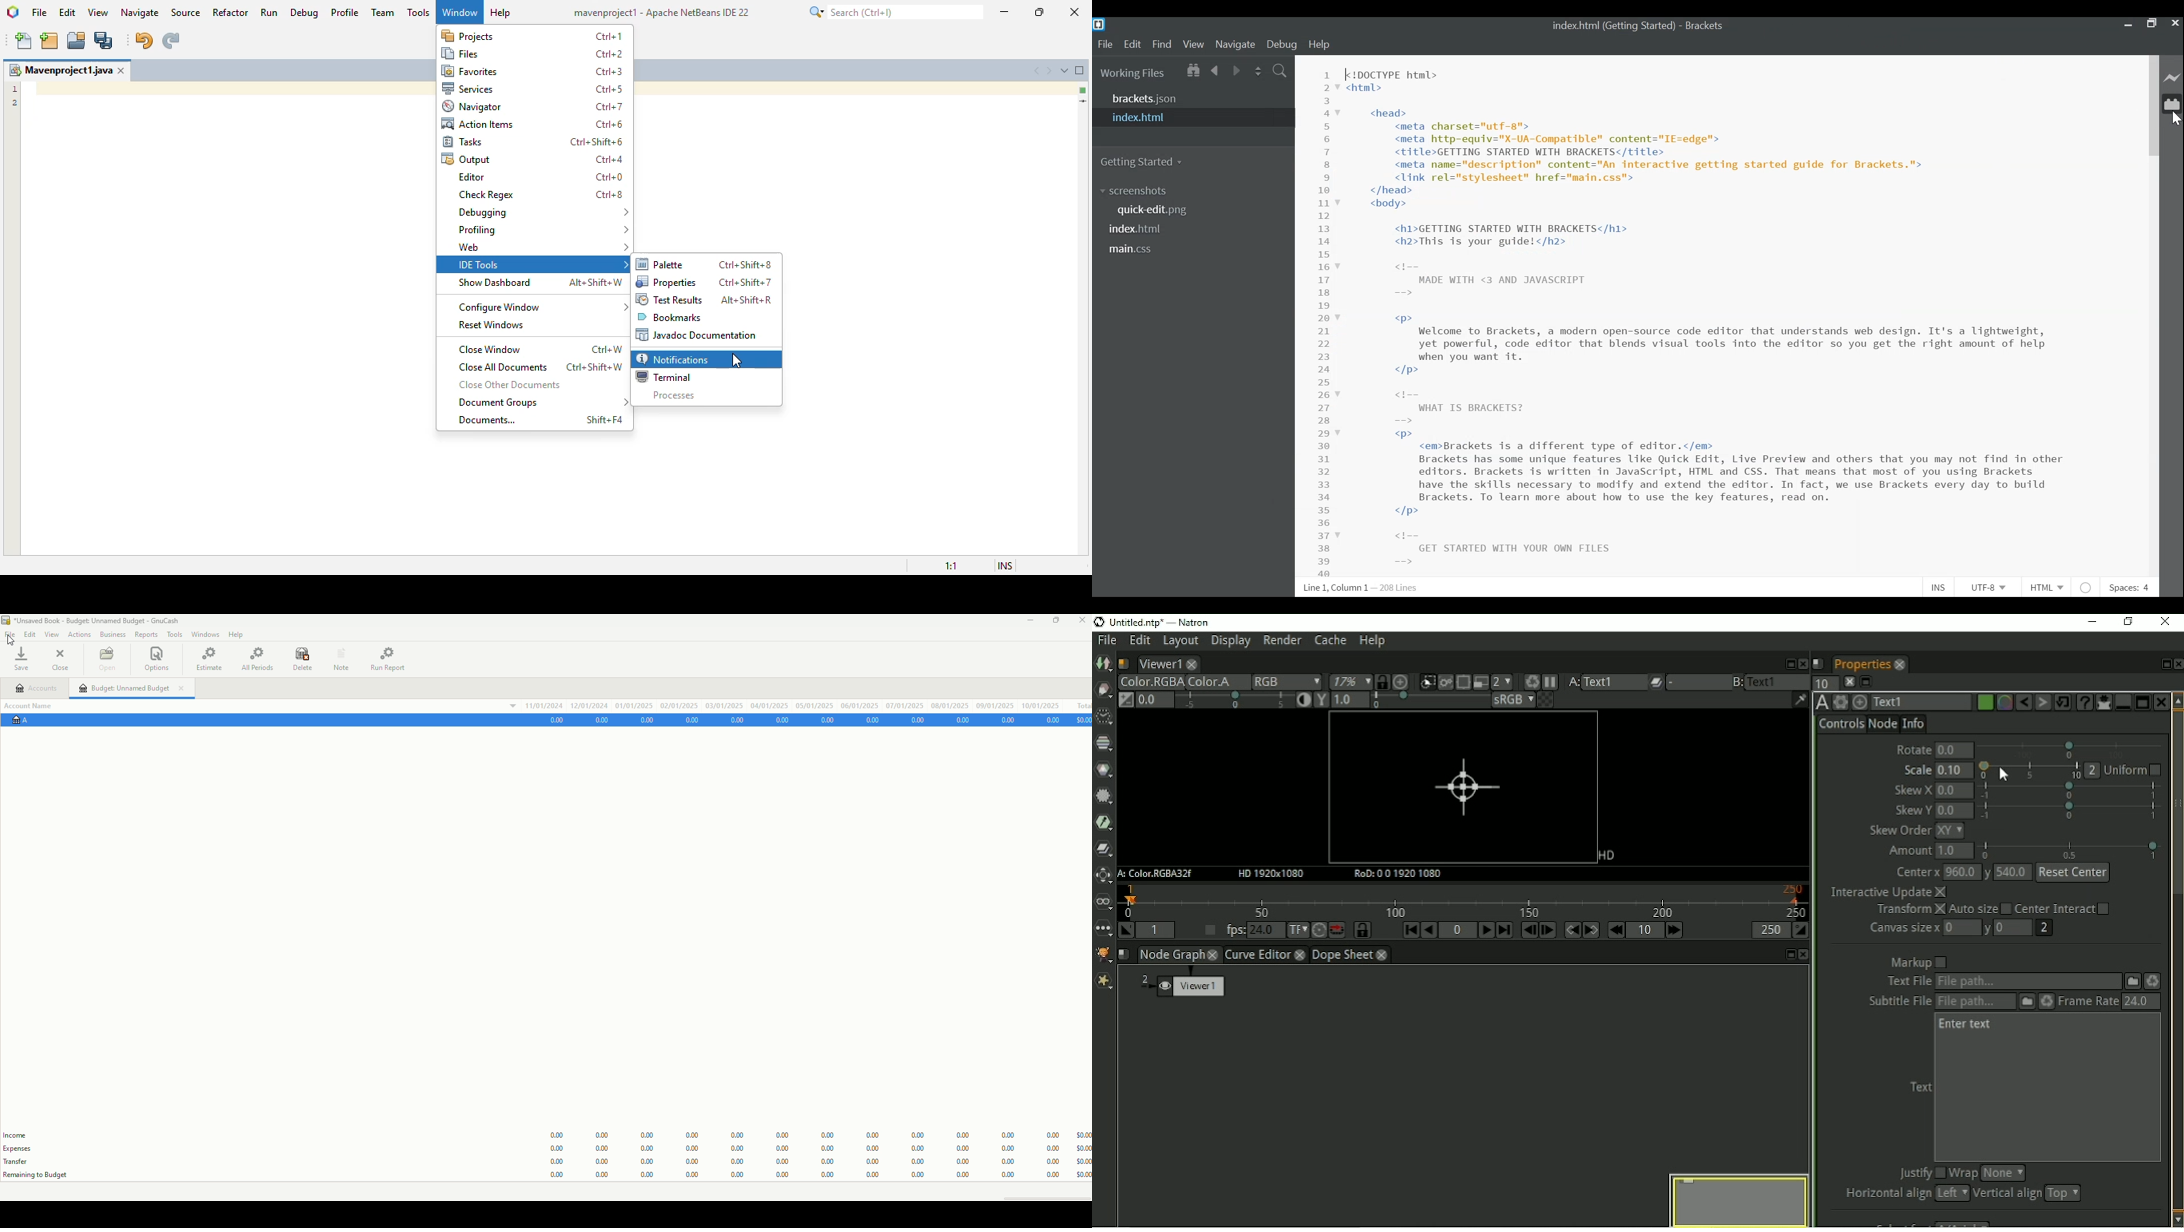  What do you see at coordinates (1231, 642) in the screenshot?
I see `Display` at bounding box center [1231, 642].